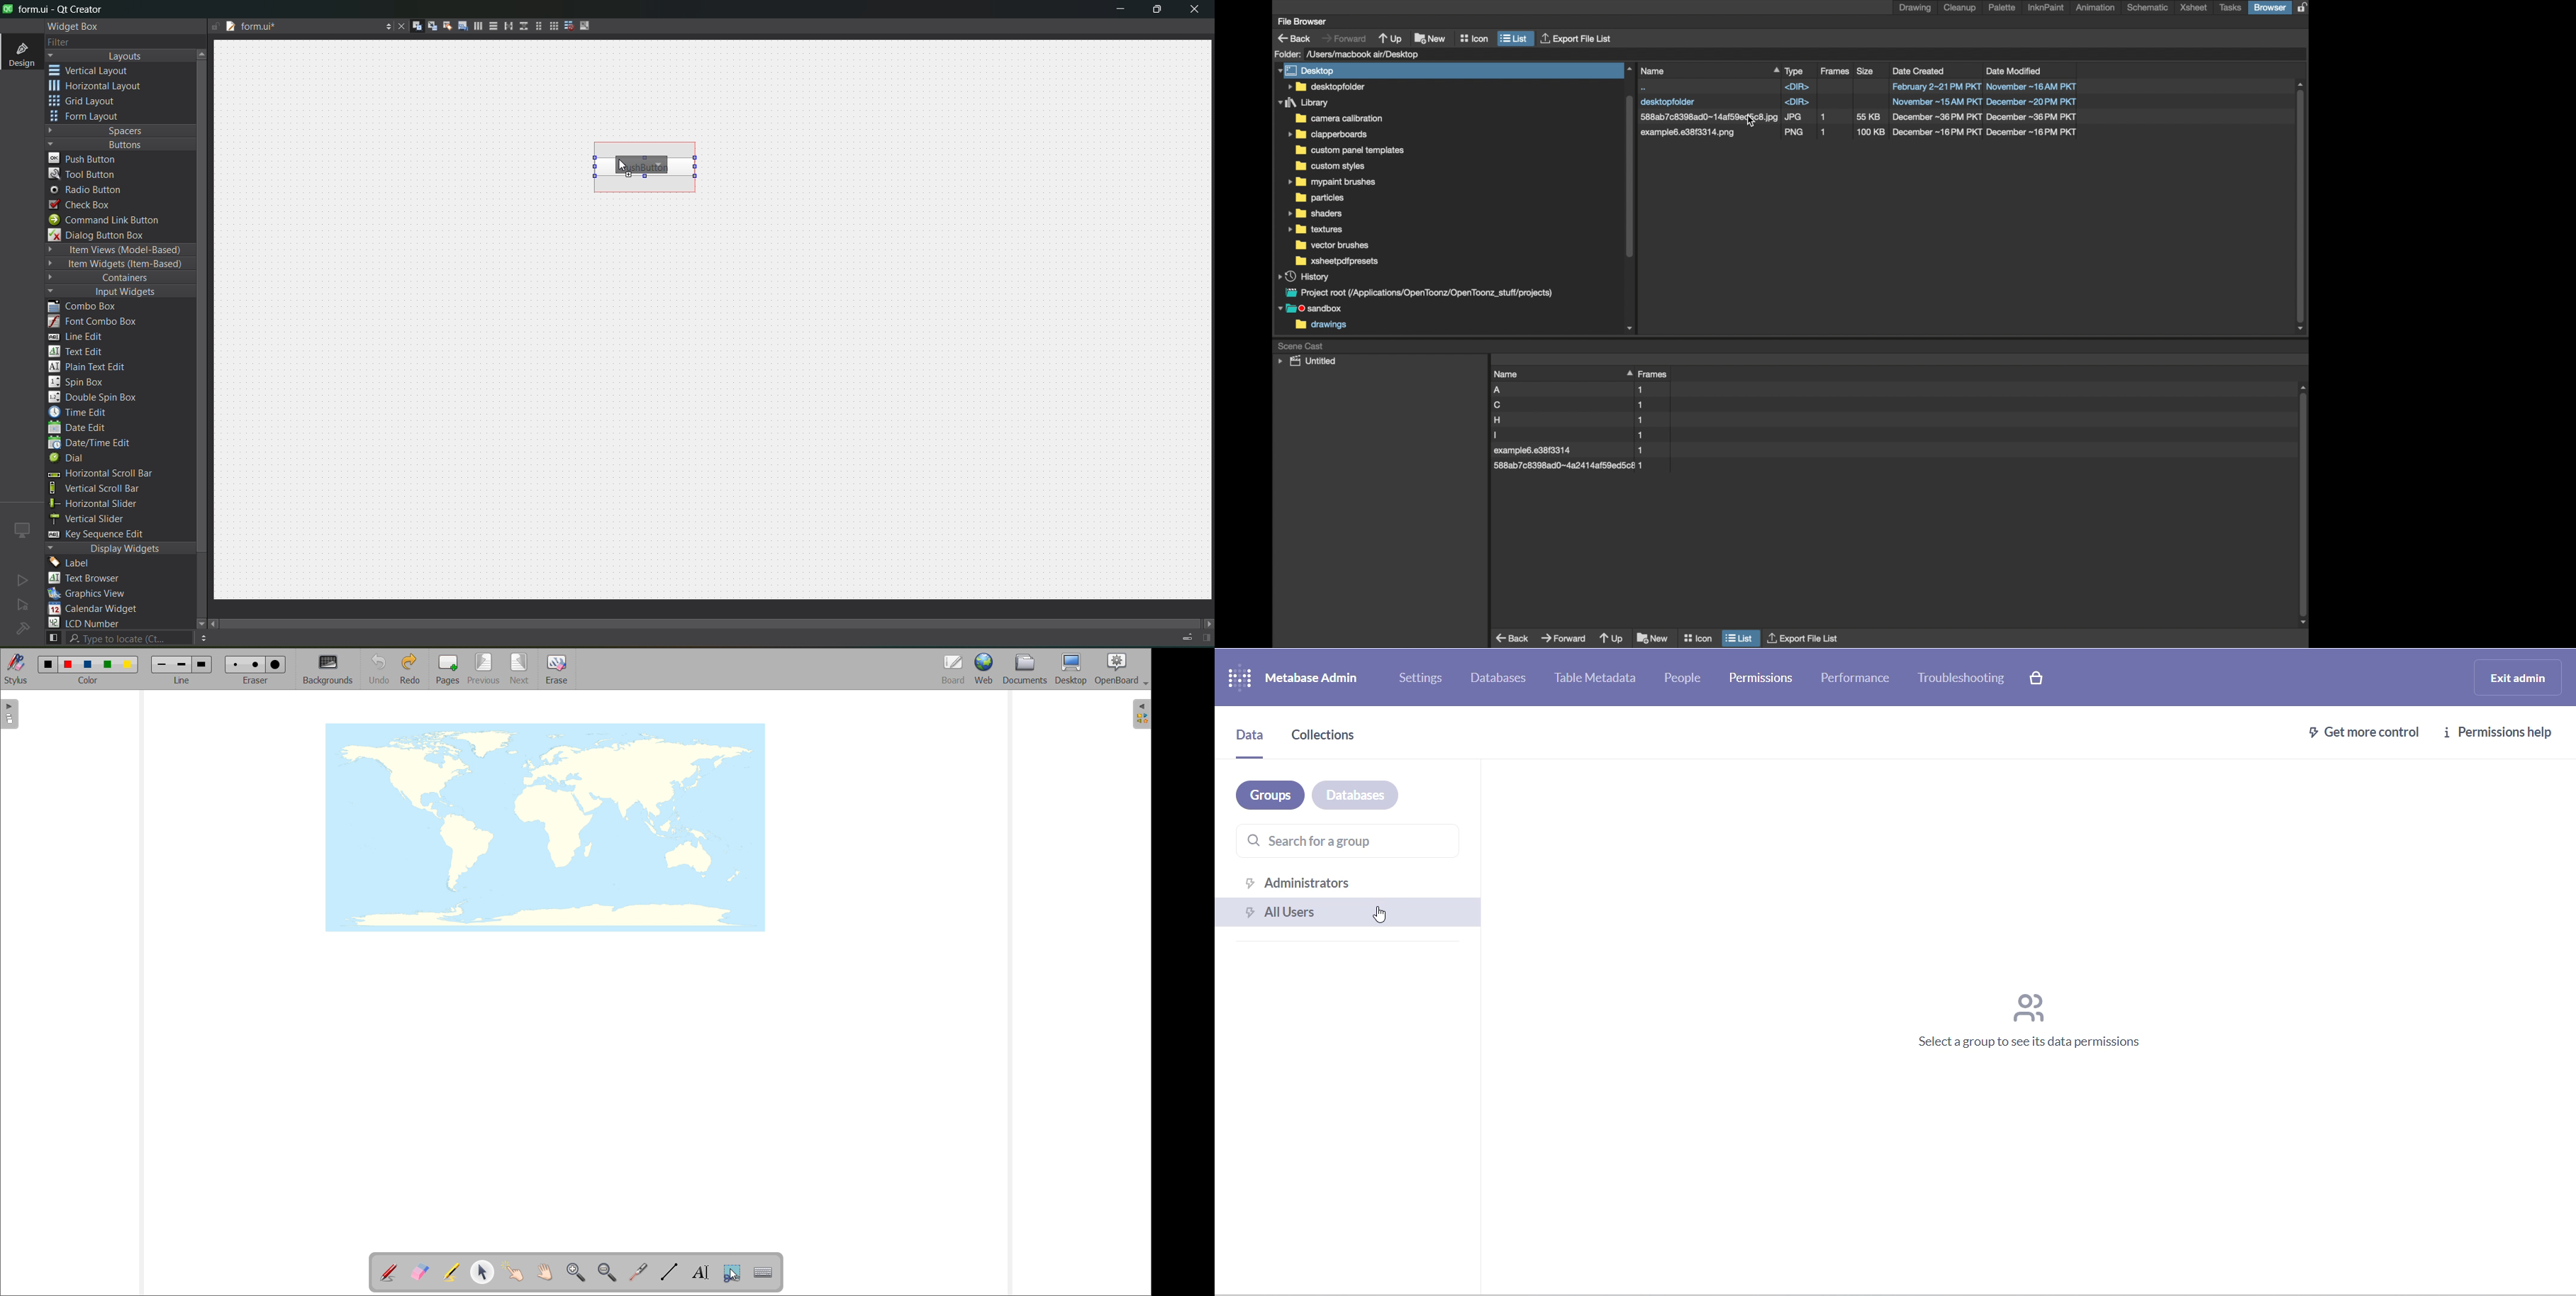 This screenshot has height=1316, width=2576. Describe the element at coordinates (121, 549) in the screenshot. I see `display widgets` at that location.